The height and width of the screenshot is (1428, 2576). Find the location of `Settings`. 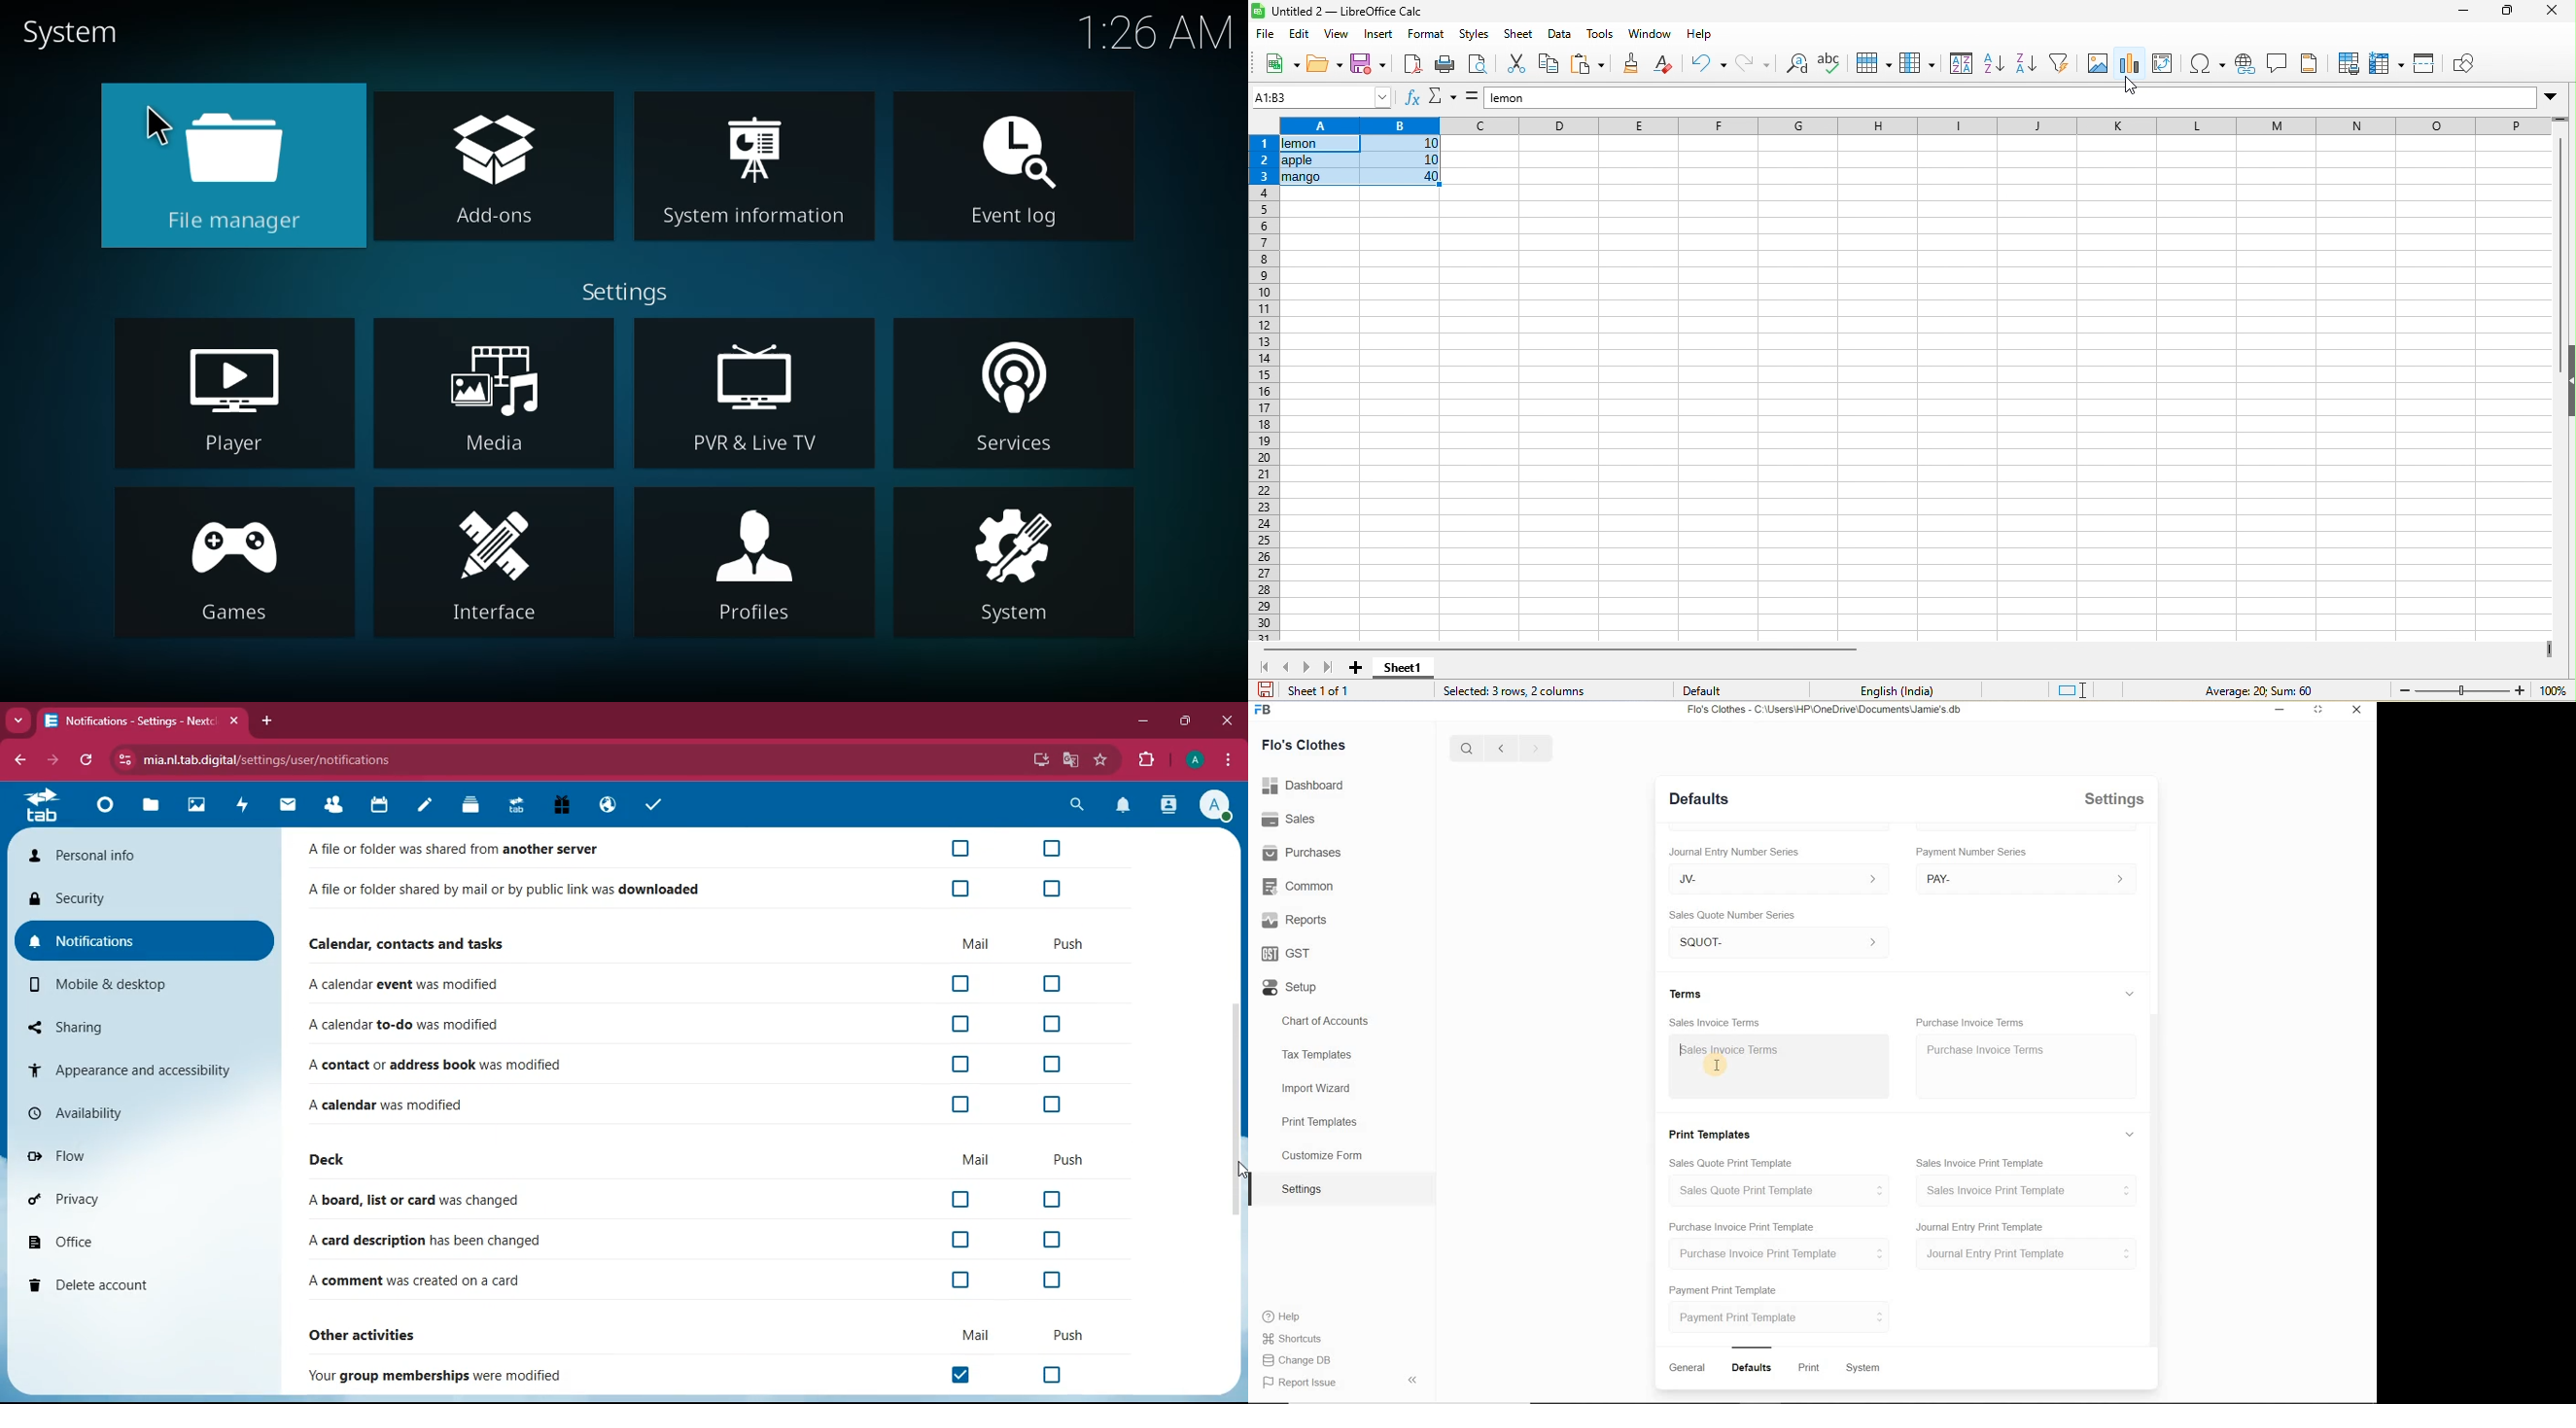

Settings is located at coordinates (1307, 1189).